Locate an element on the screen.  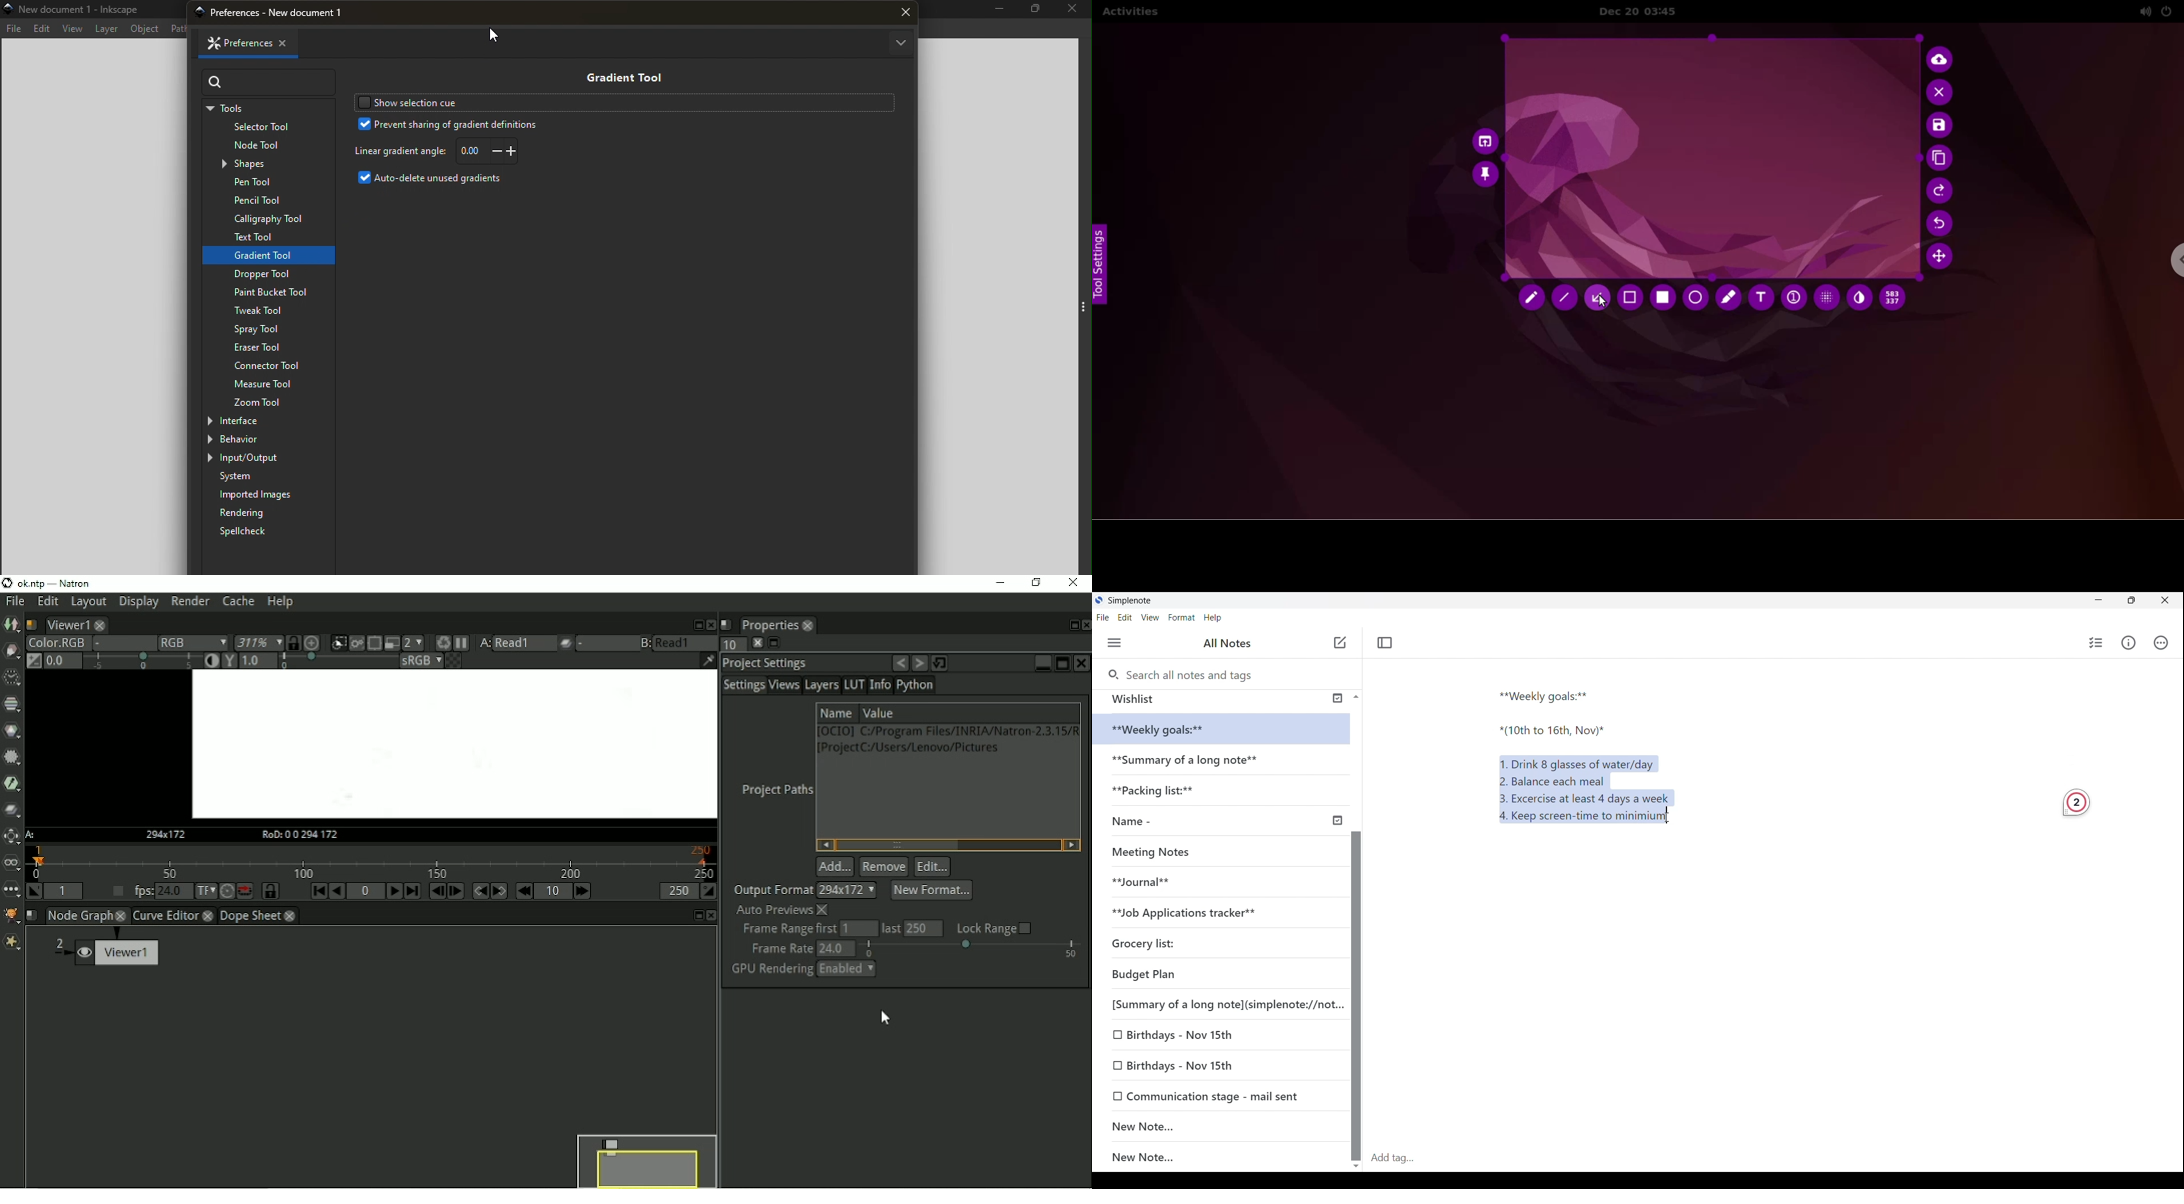
View is located at coordinates (1152, 618).